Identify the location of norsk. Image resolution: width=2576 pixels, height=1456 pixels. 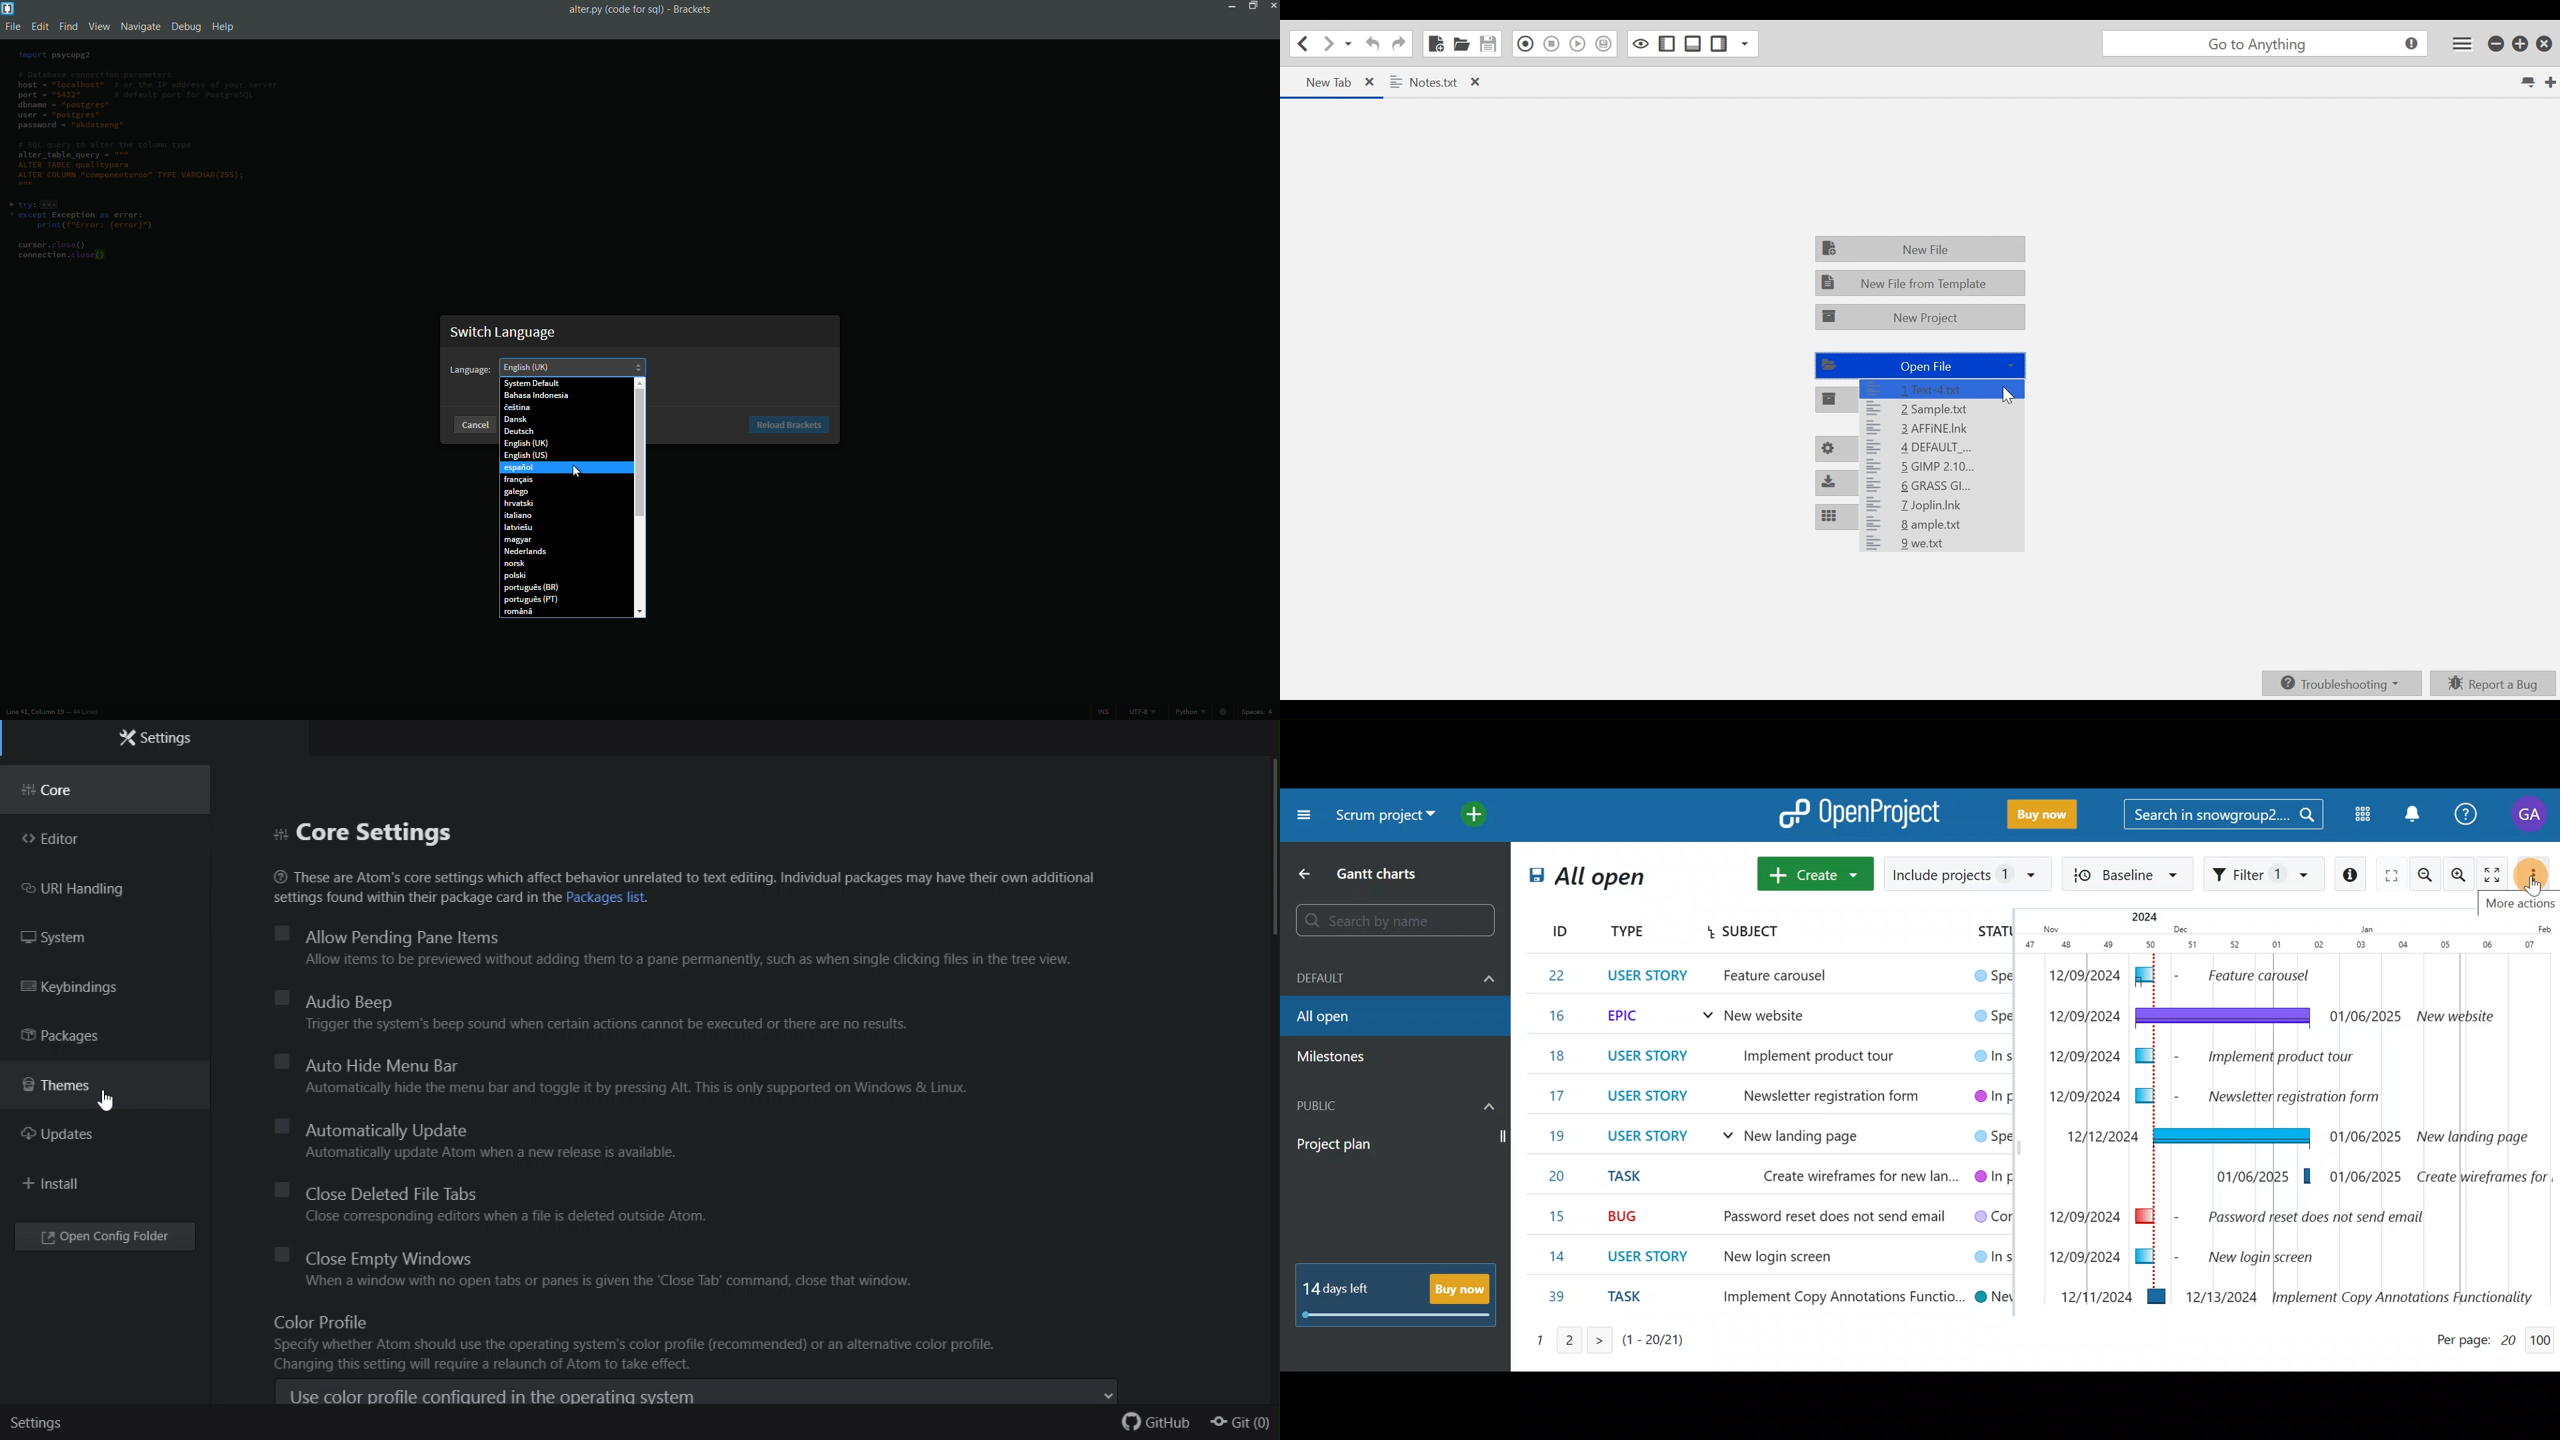
(567, 563).